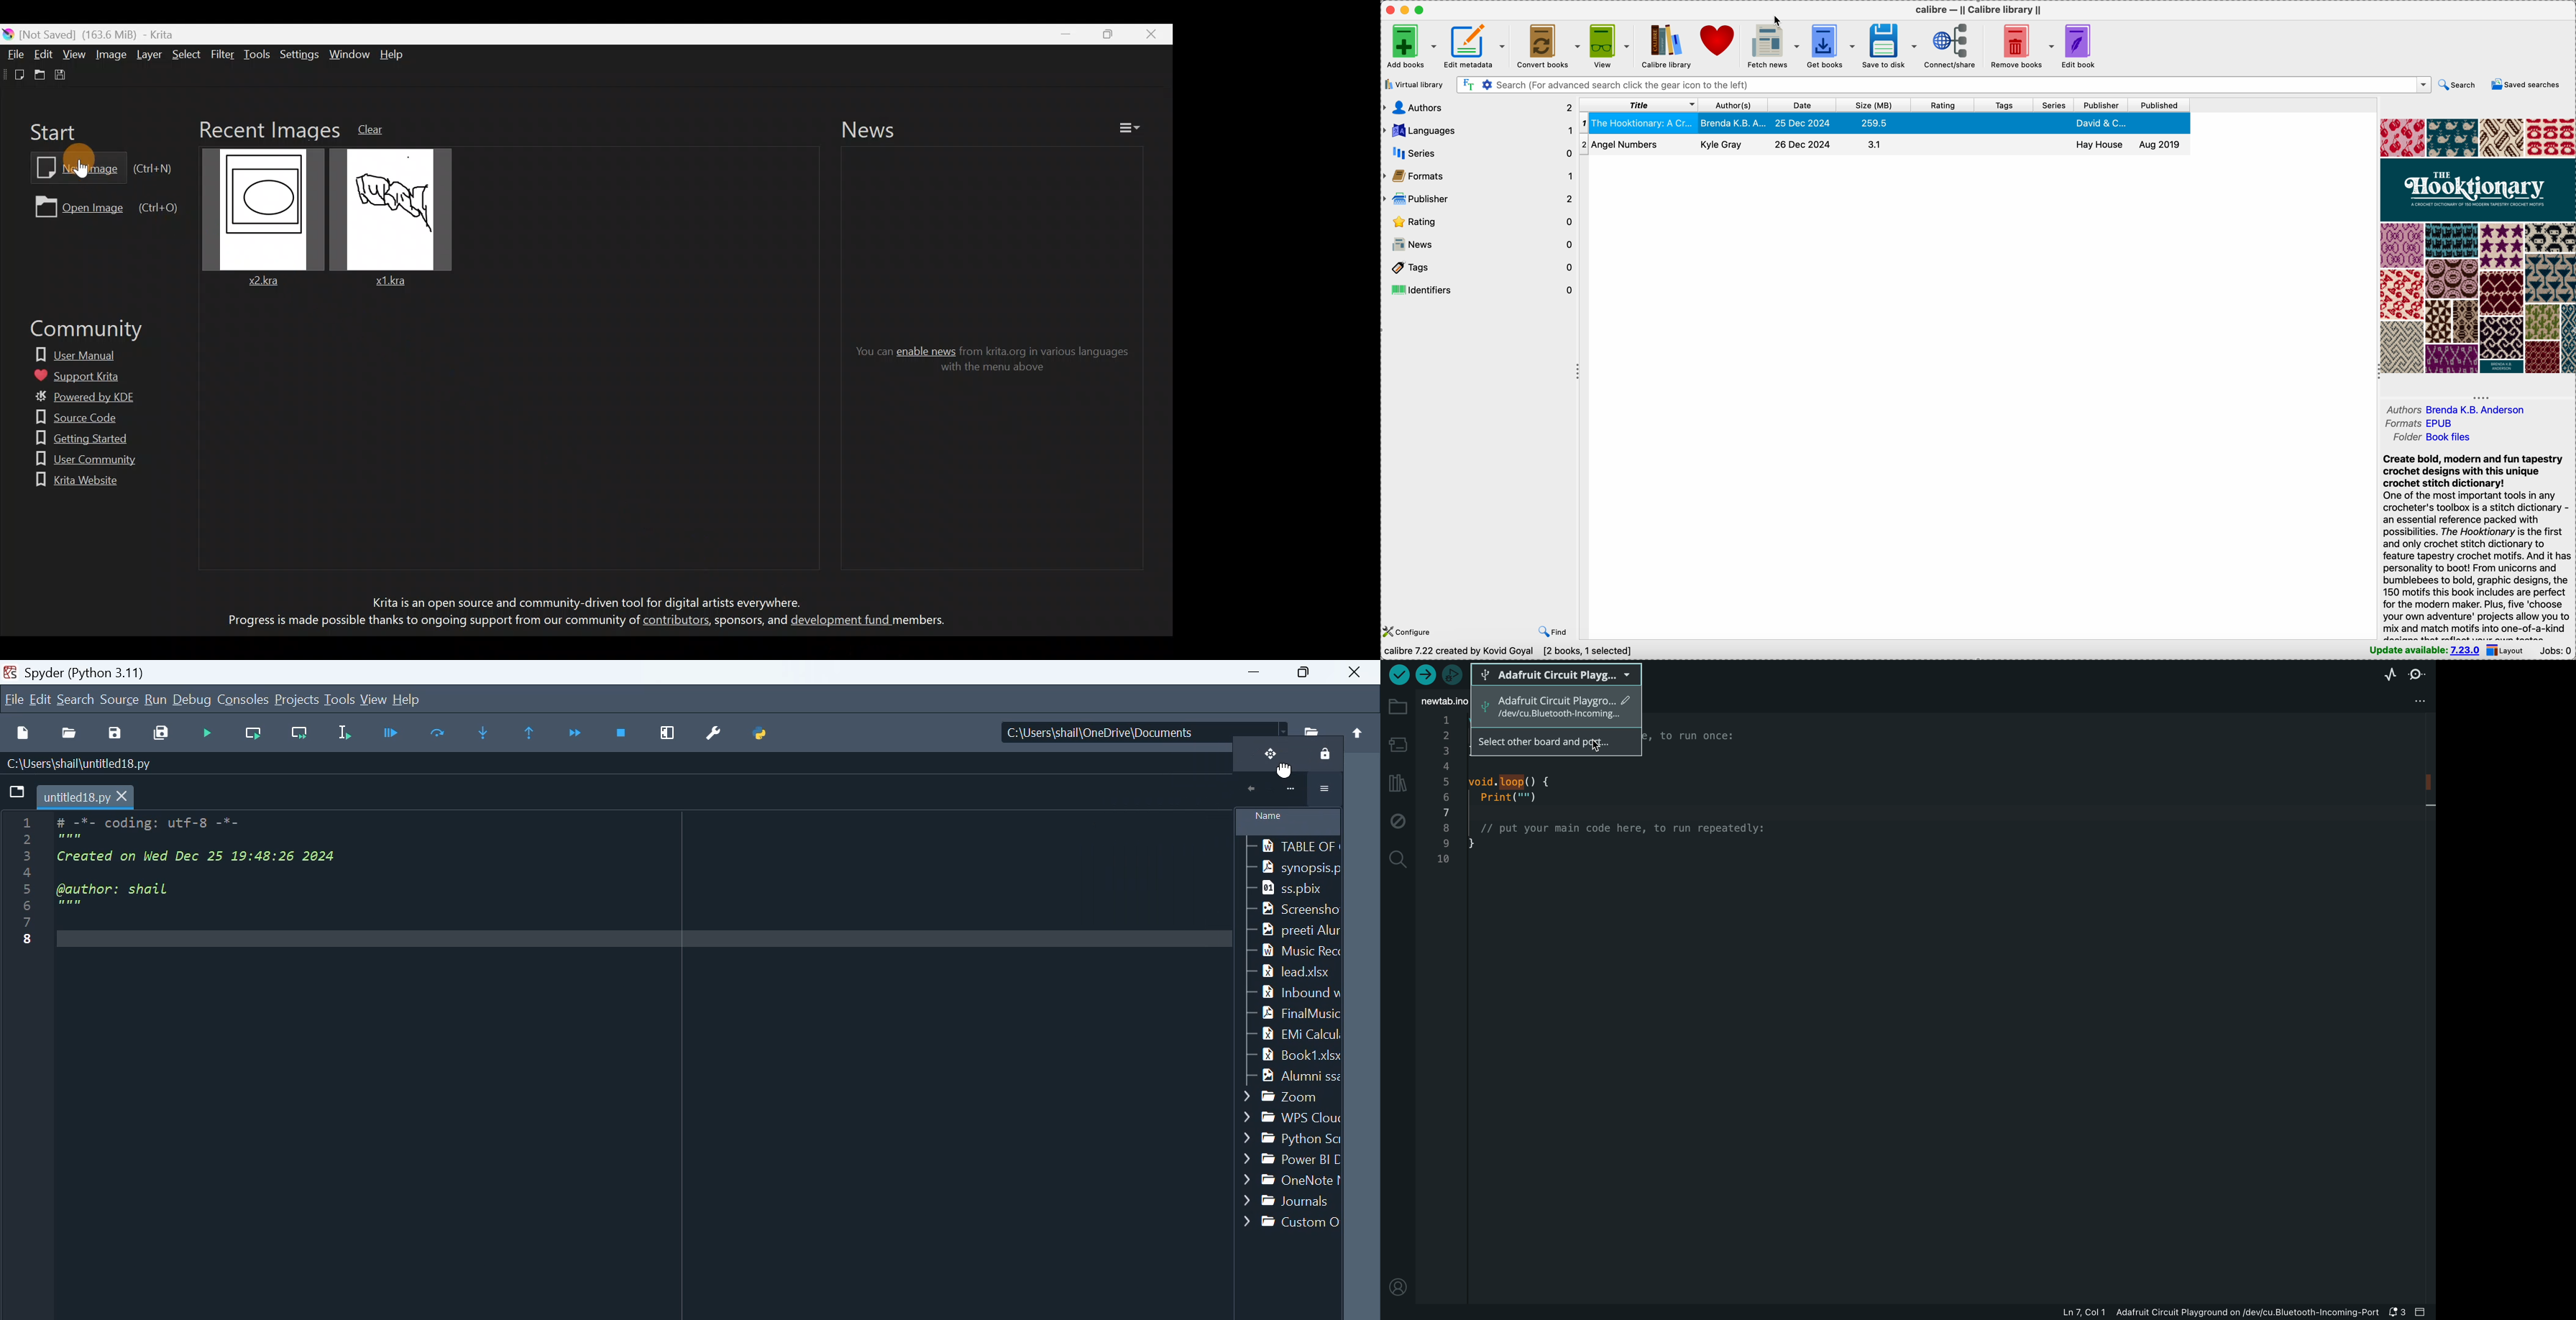 The height and width of the screenshot is (1344, 2576). I want to click on Python Sci.., so click(1294, 1137).